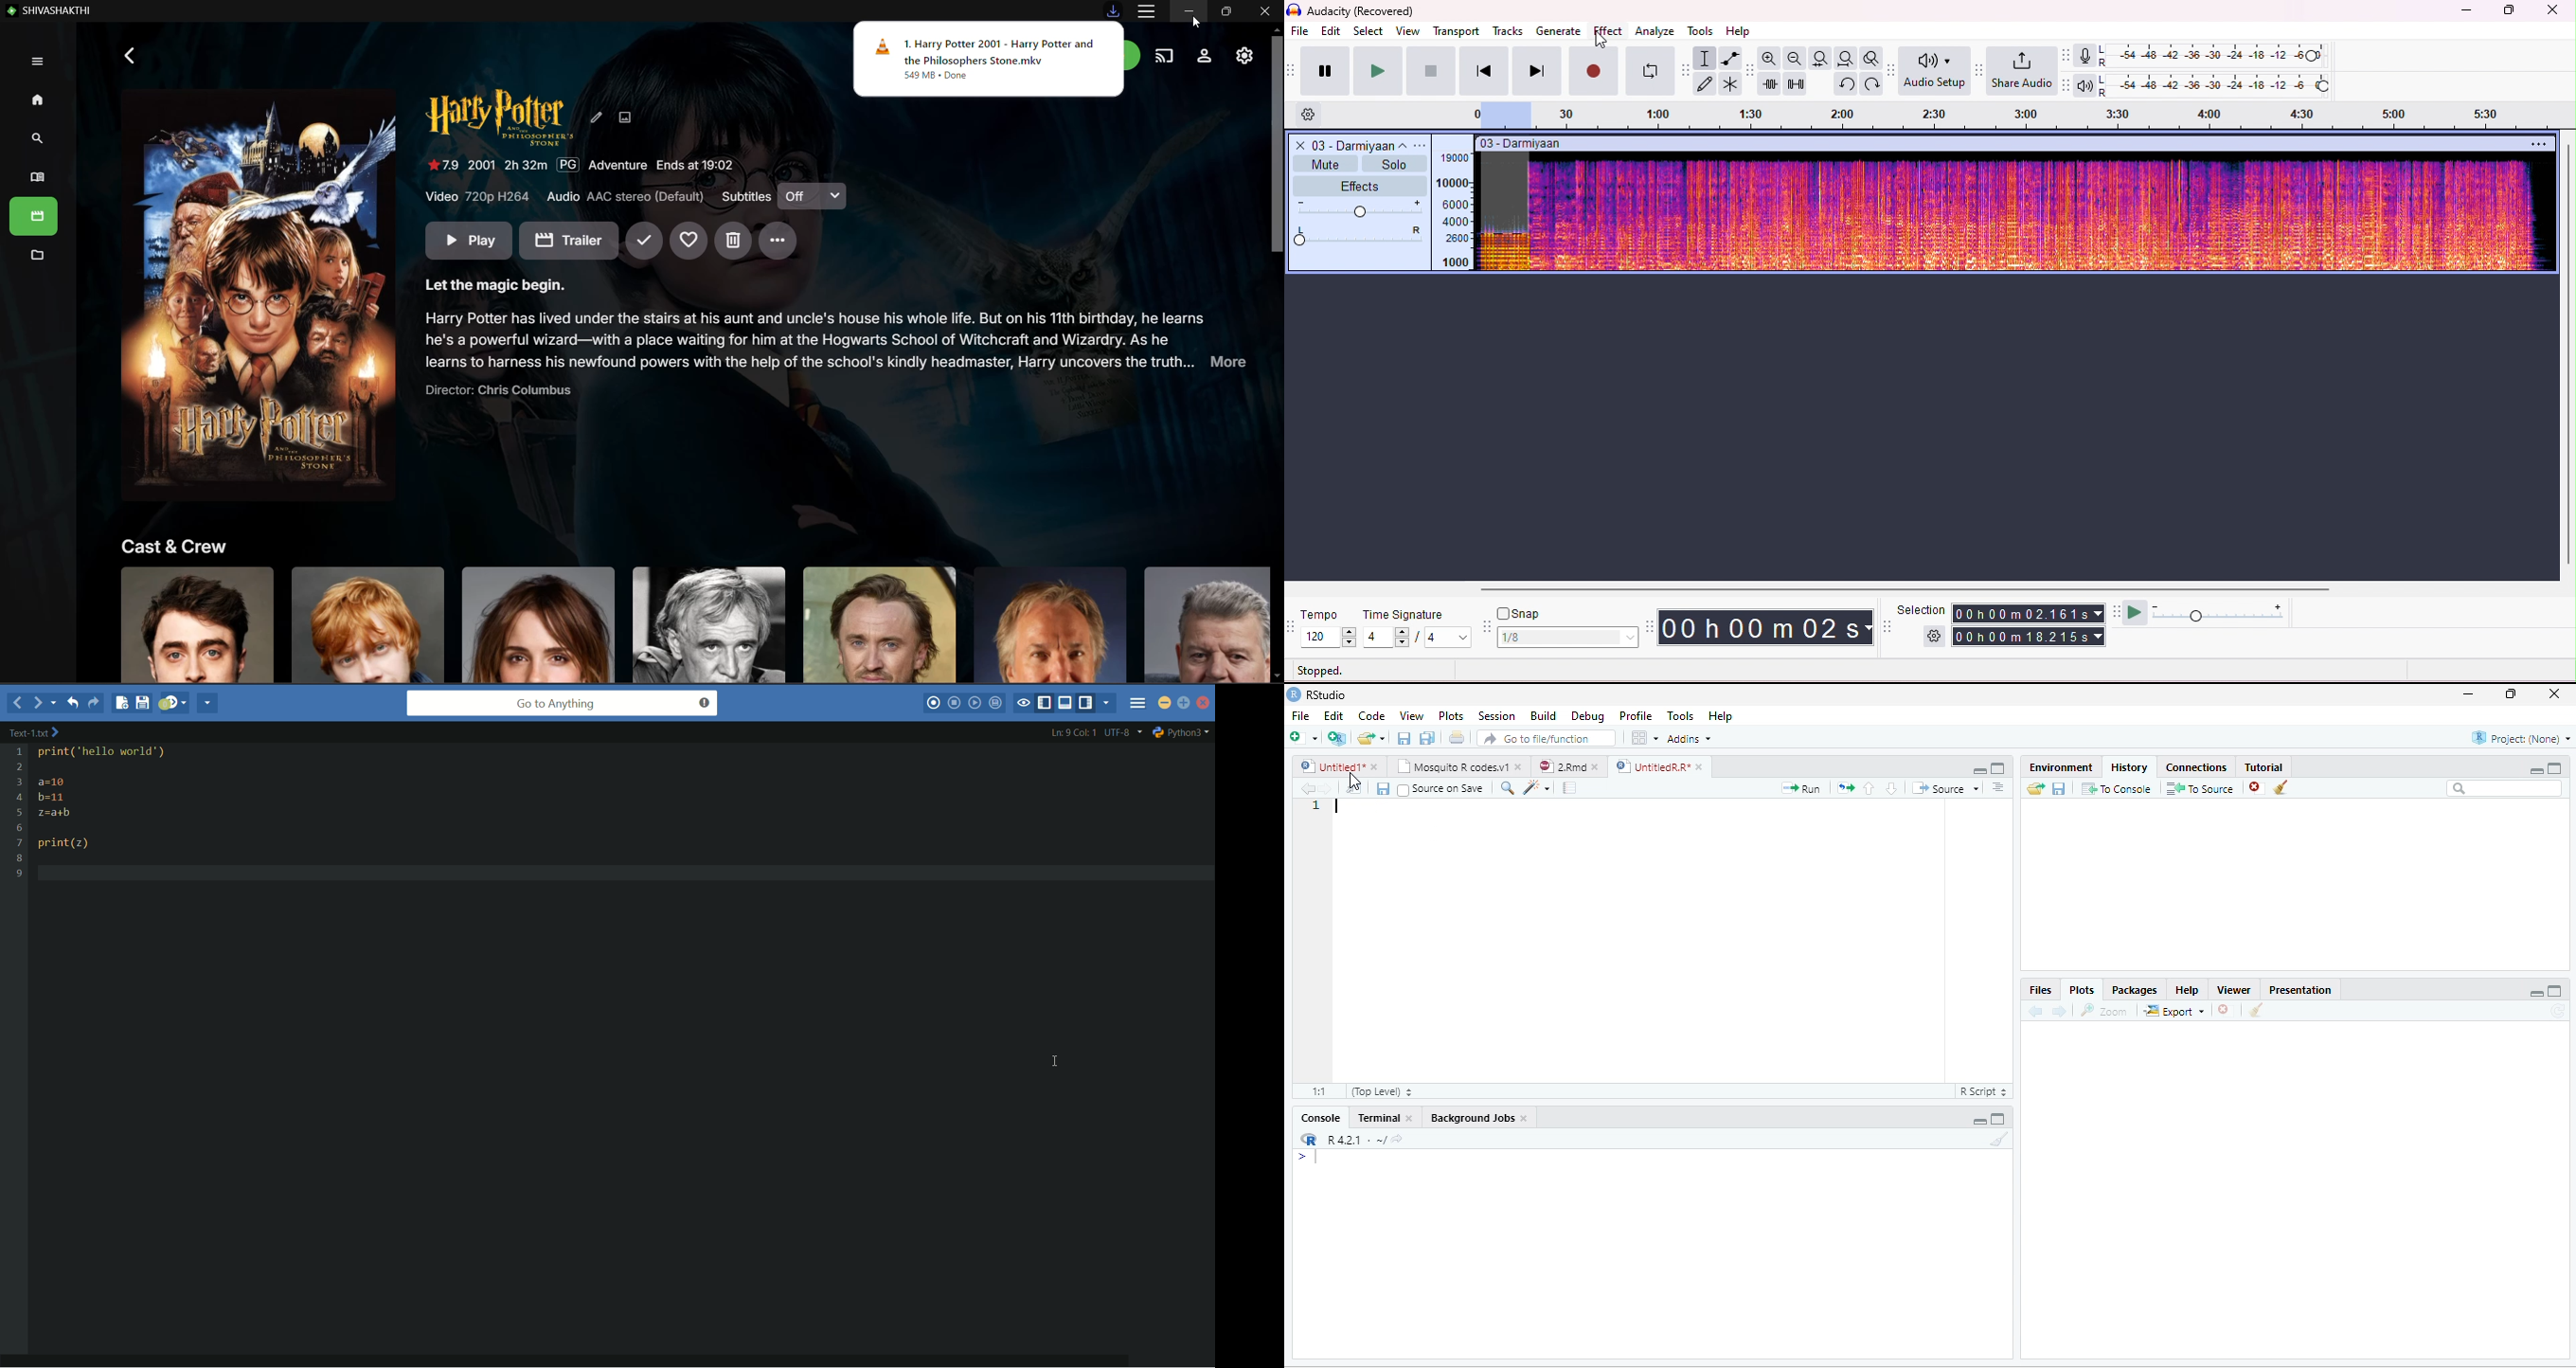 The height and width of the screenshot is (1372, 2576). I want to click on Click to know more about actor, so click(1202, 624).